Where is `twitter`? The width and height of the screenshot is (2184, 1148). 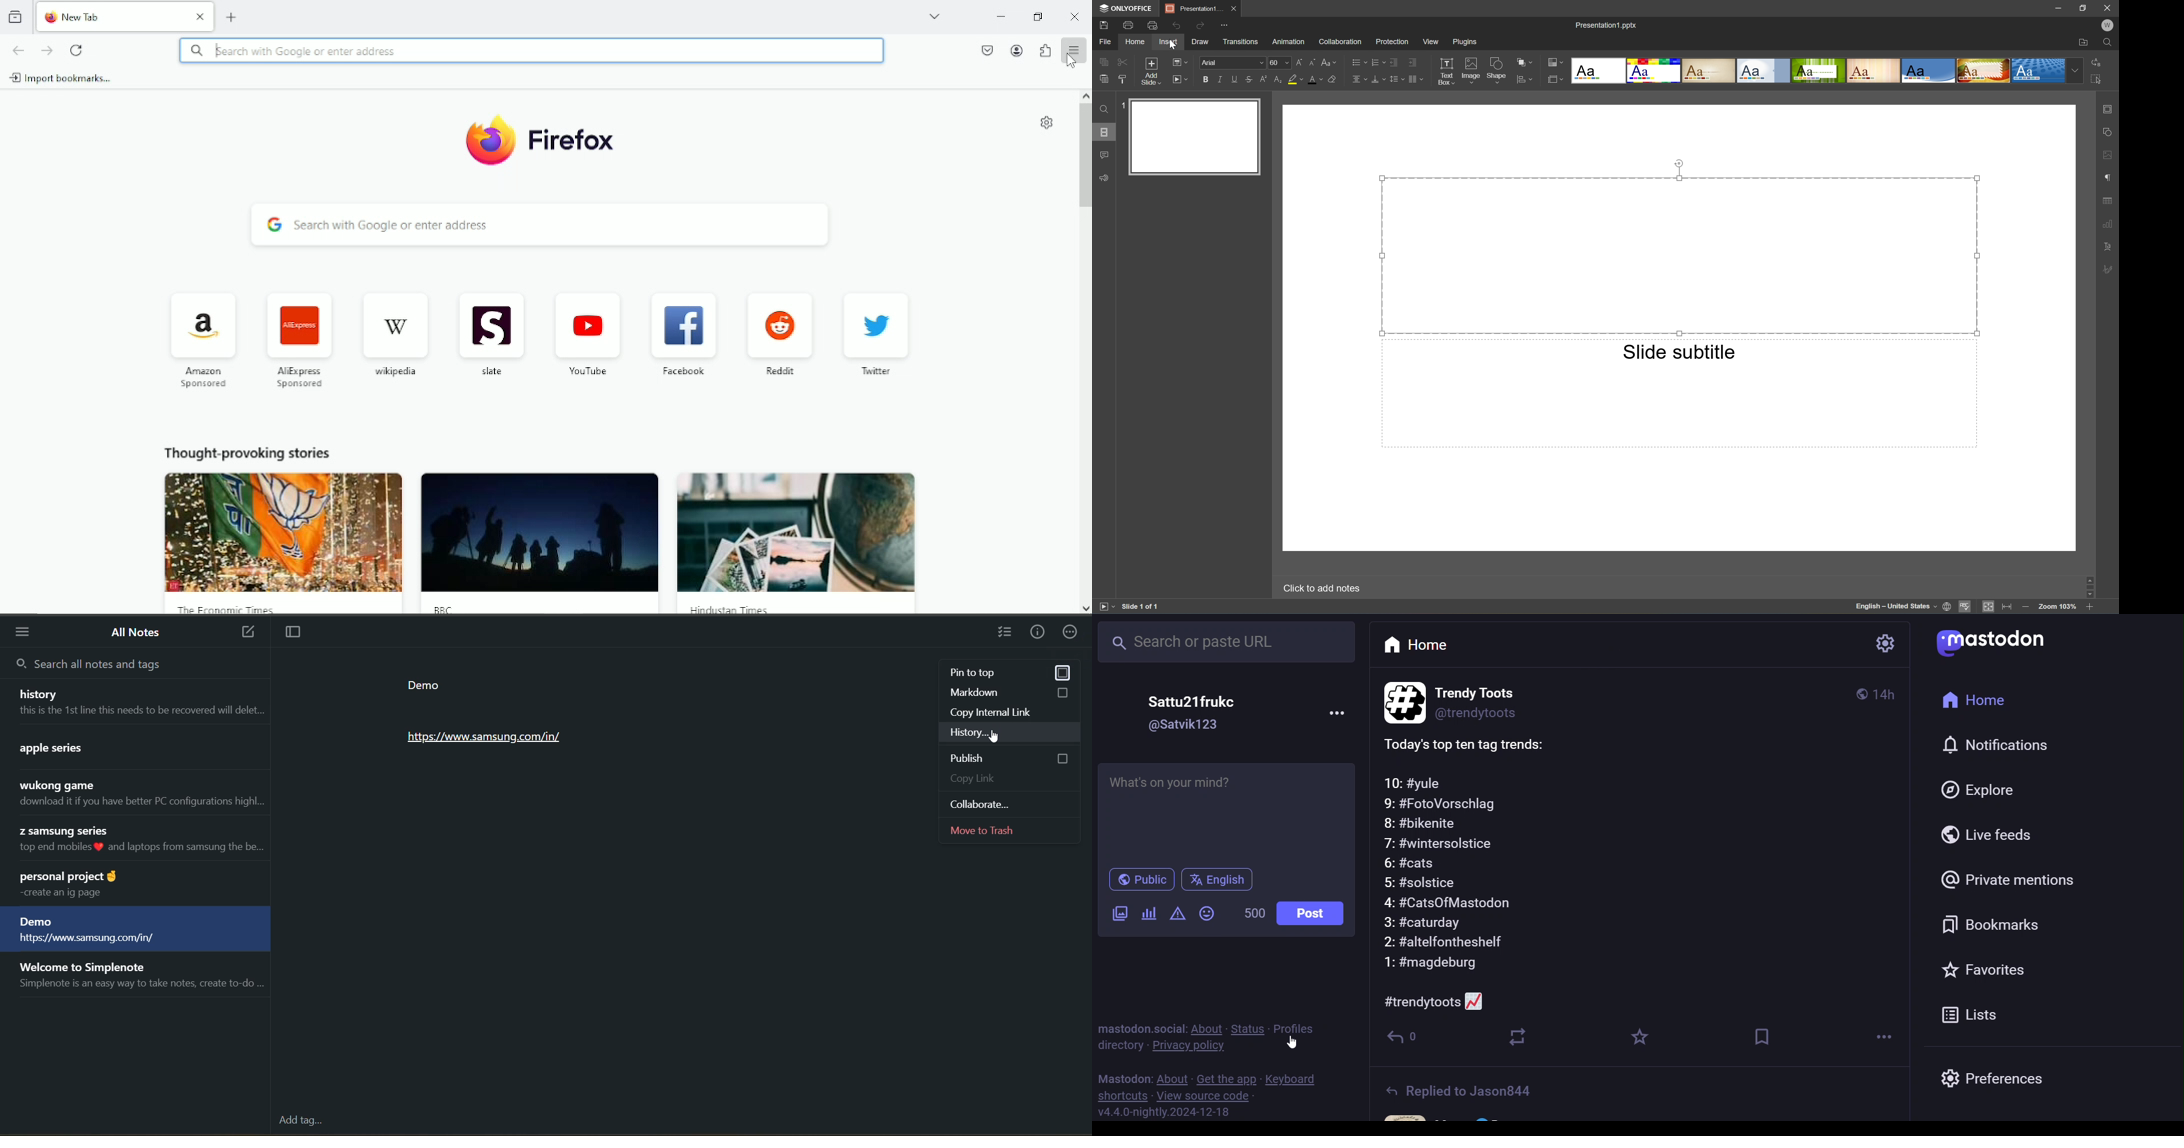
twitter is located at coordinates (876, 332).